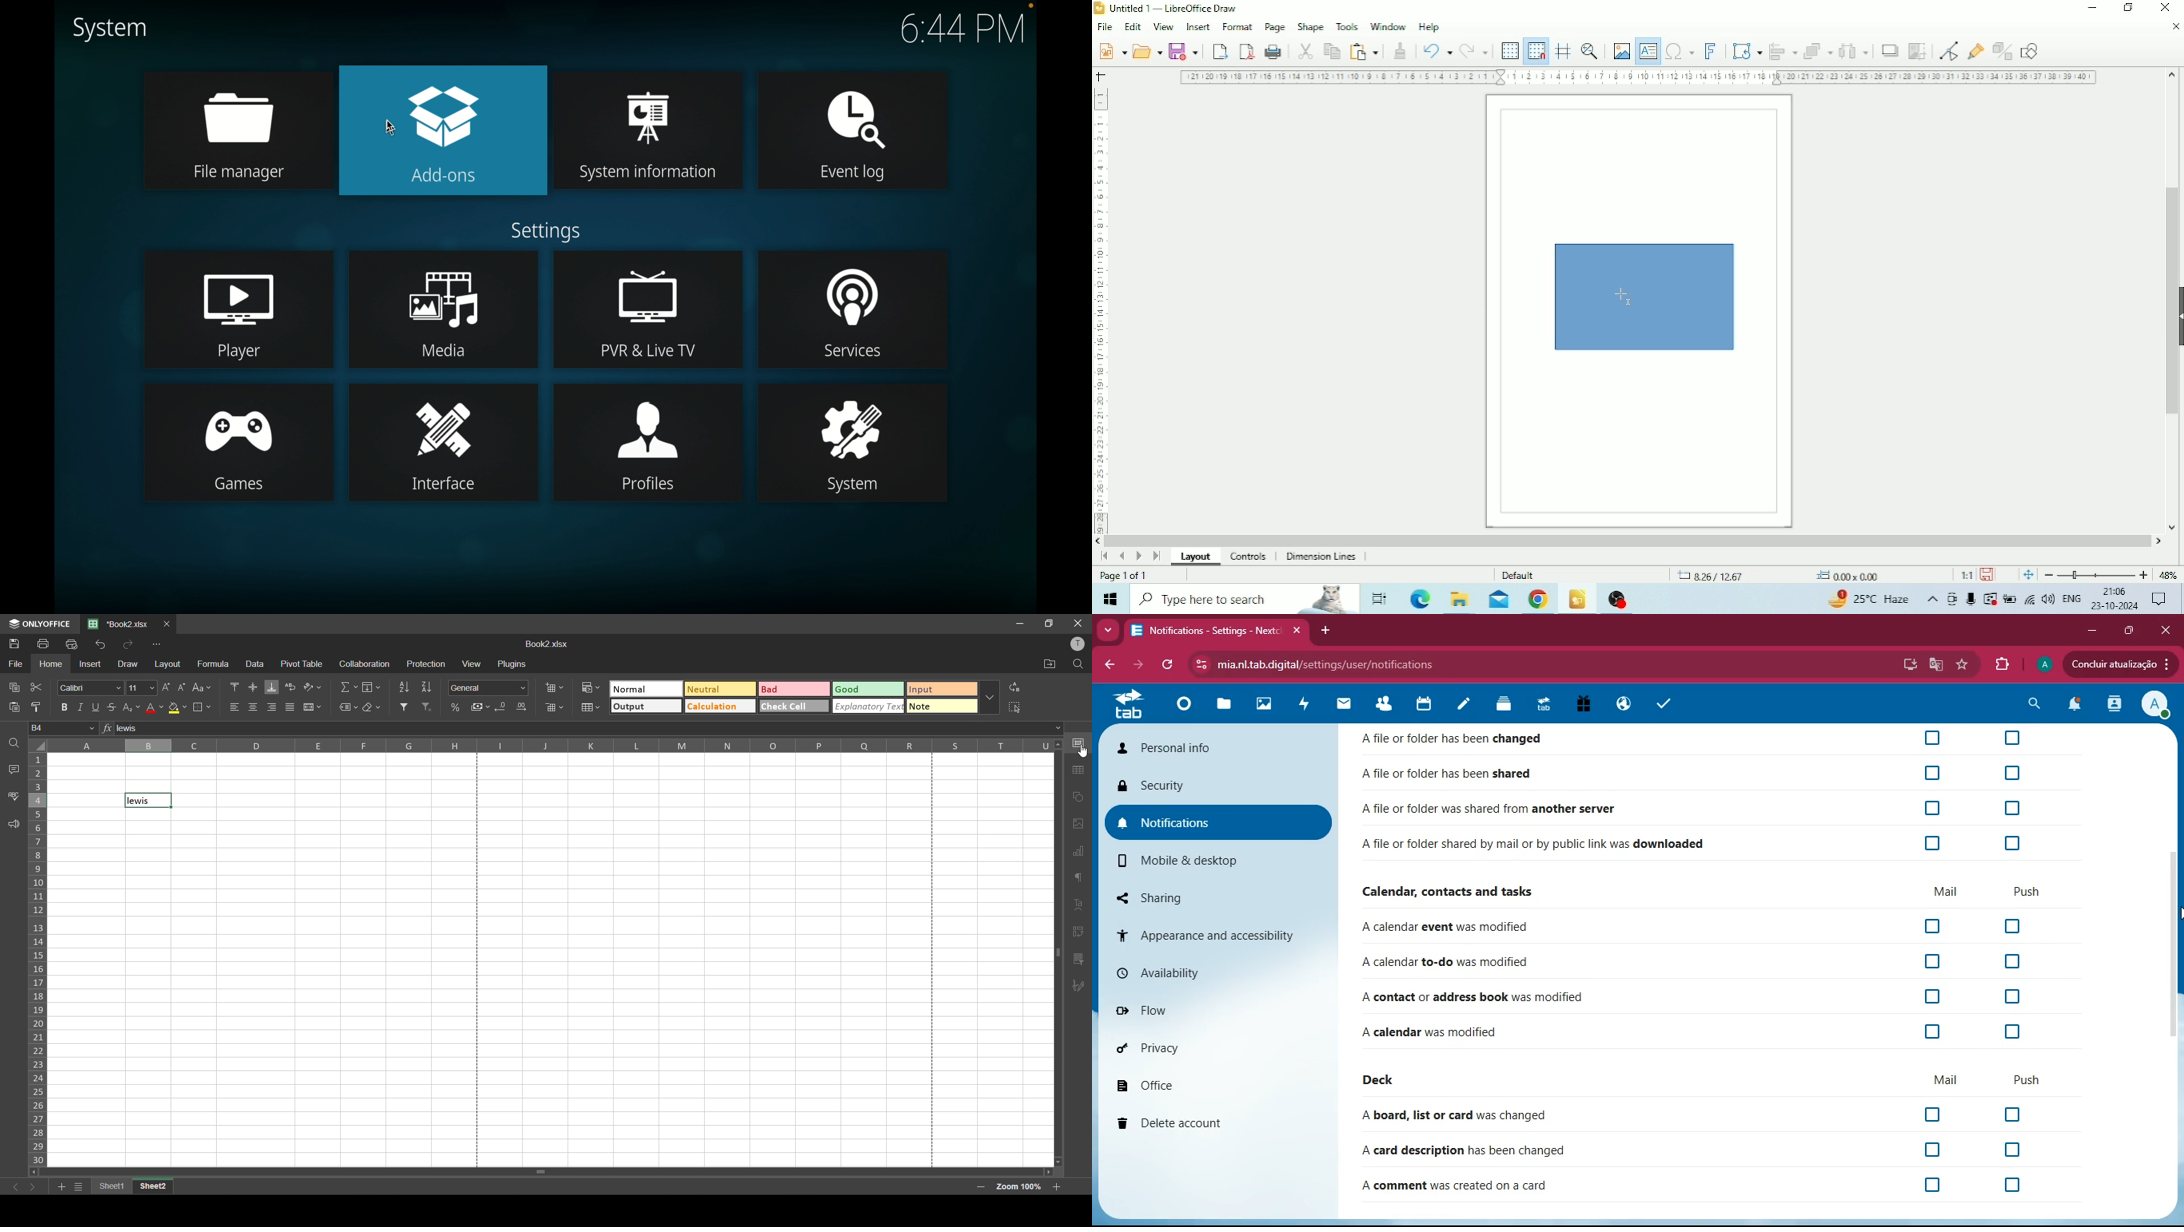  Describe the element at coordinates (1306, 51) in the screenshot. I see `Cut` at that location.